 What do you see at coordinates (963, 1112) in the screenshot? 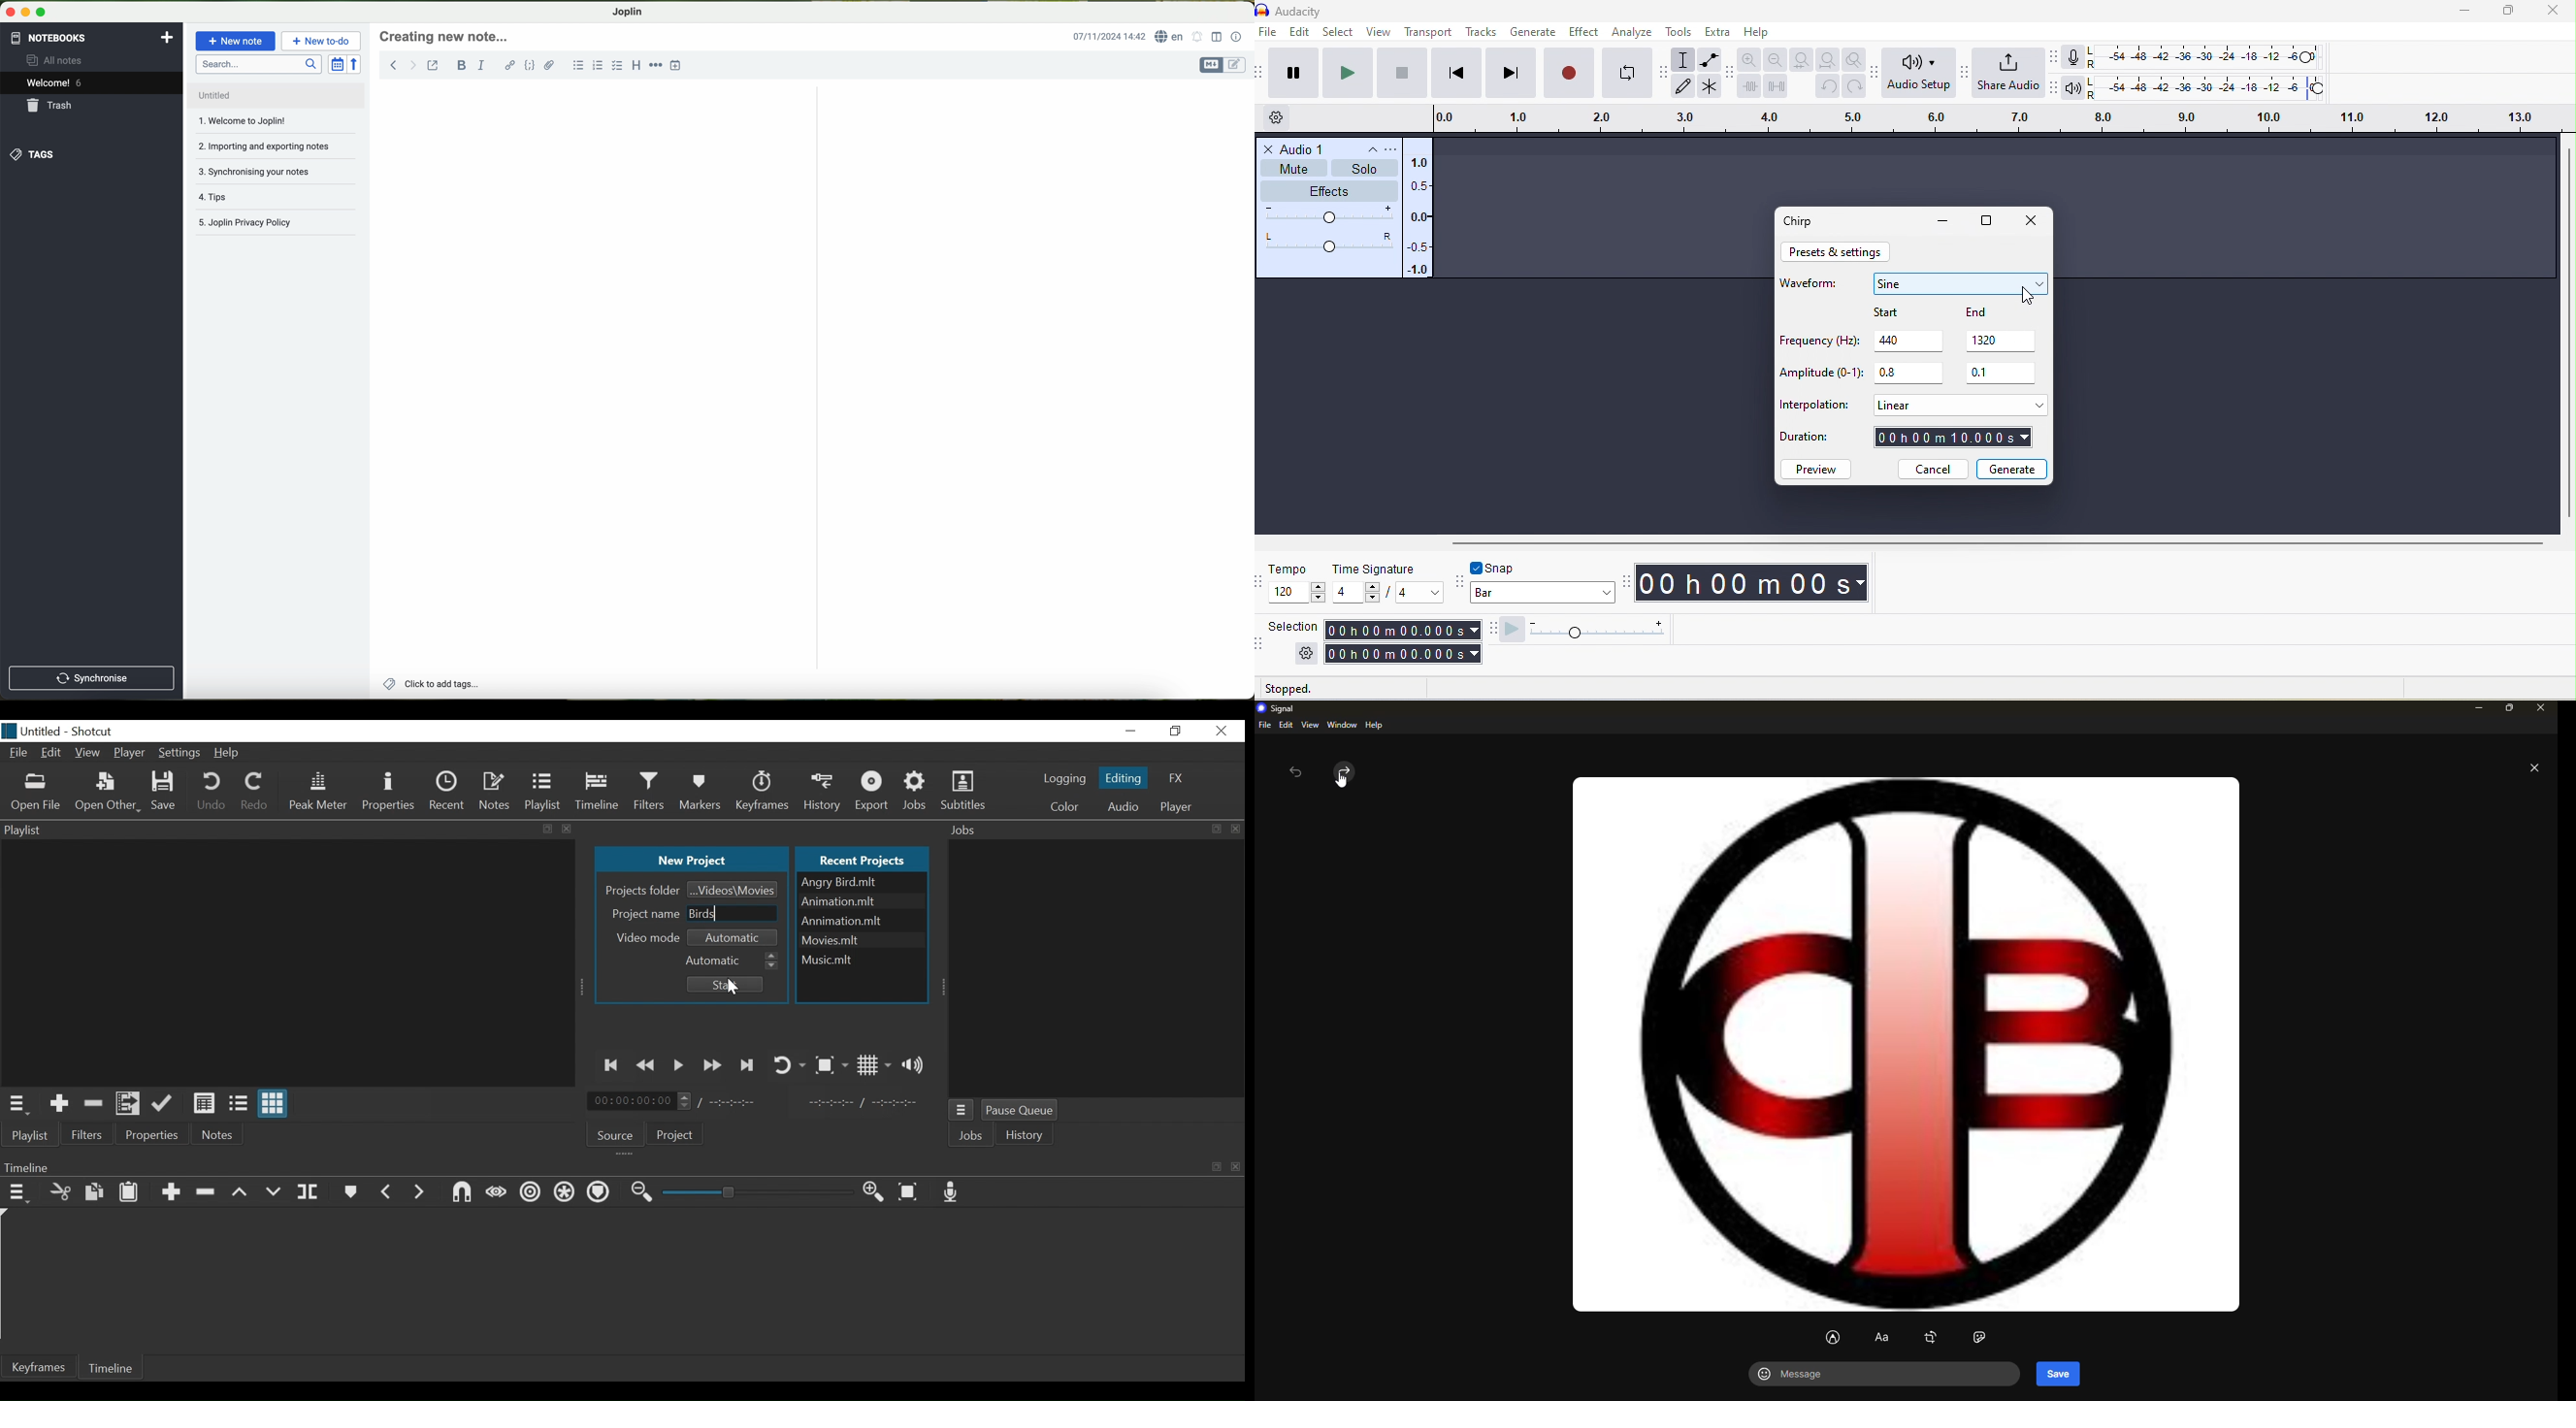
I see `Jobs Menu` at bounding box center [963, 1112].